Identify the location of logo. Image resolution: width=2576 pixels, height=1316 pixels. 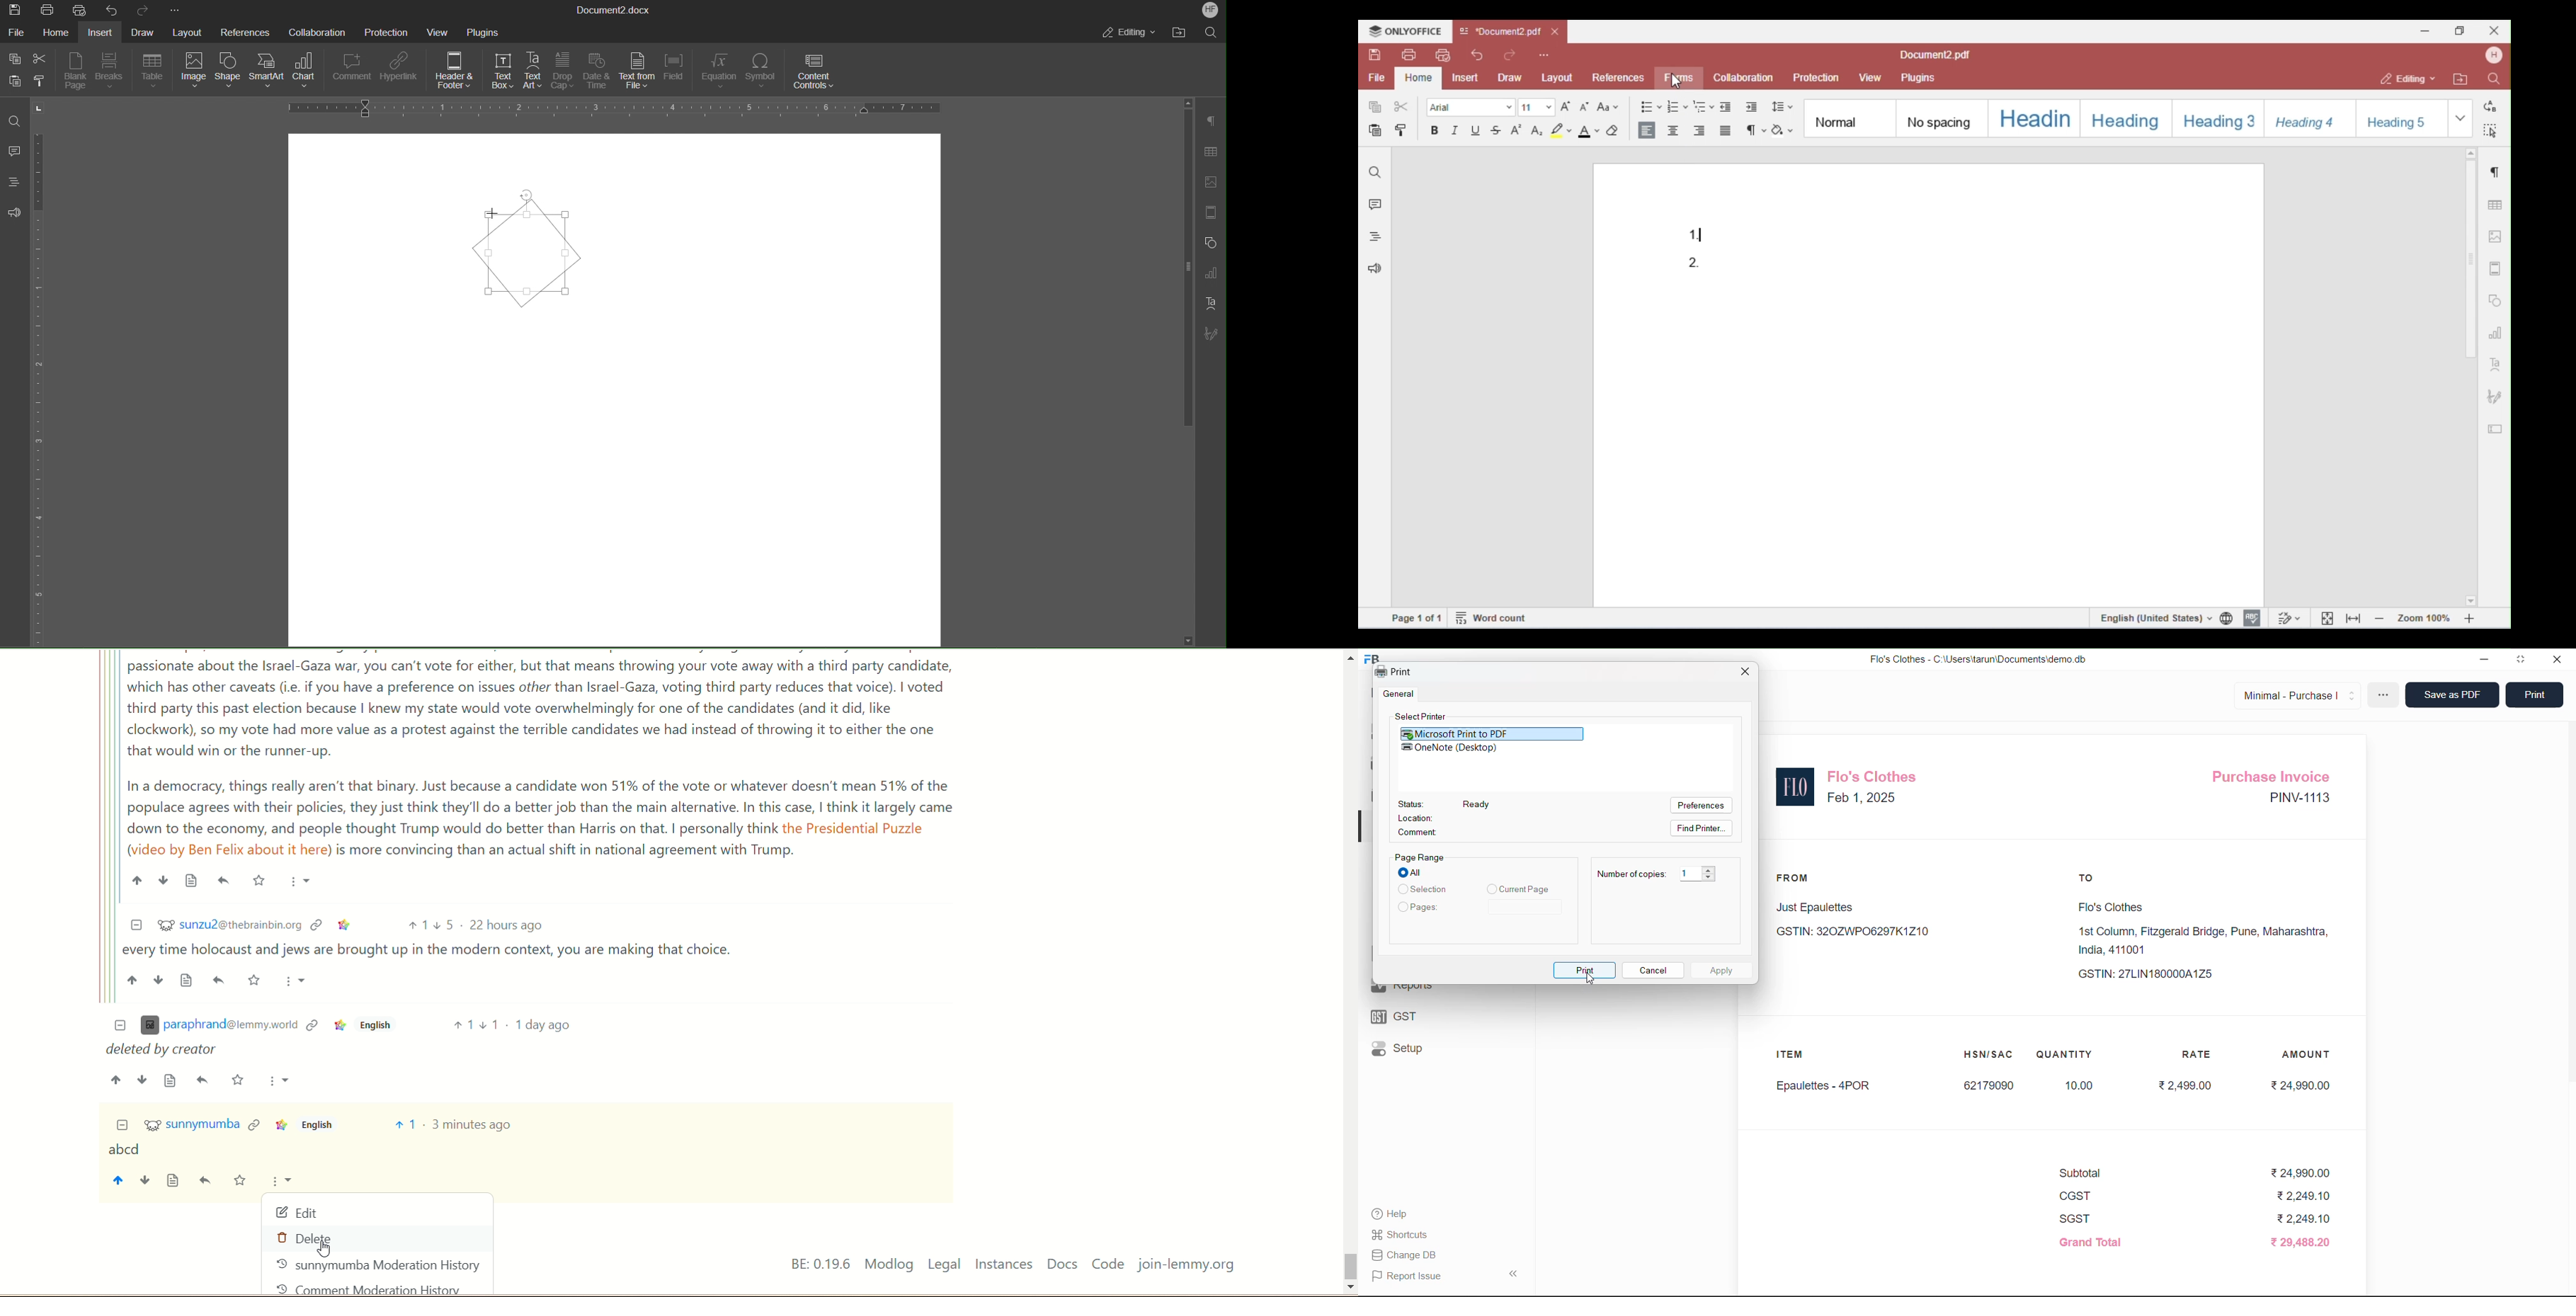
(1796, 786).